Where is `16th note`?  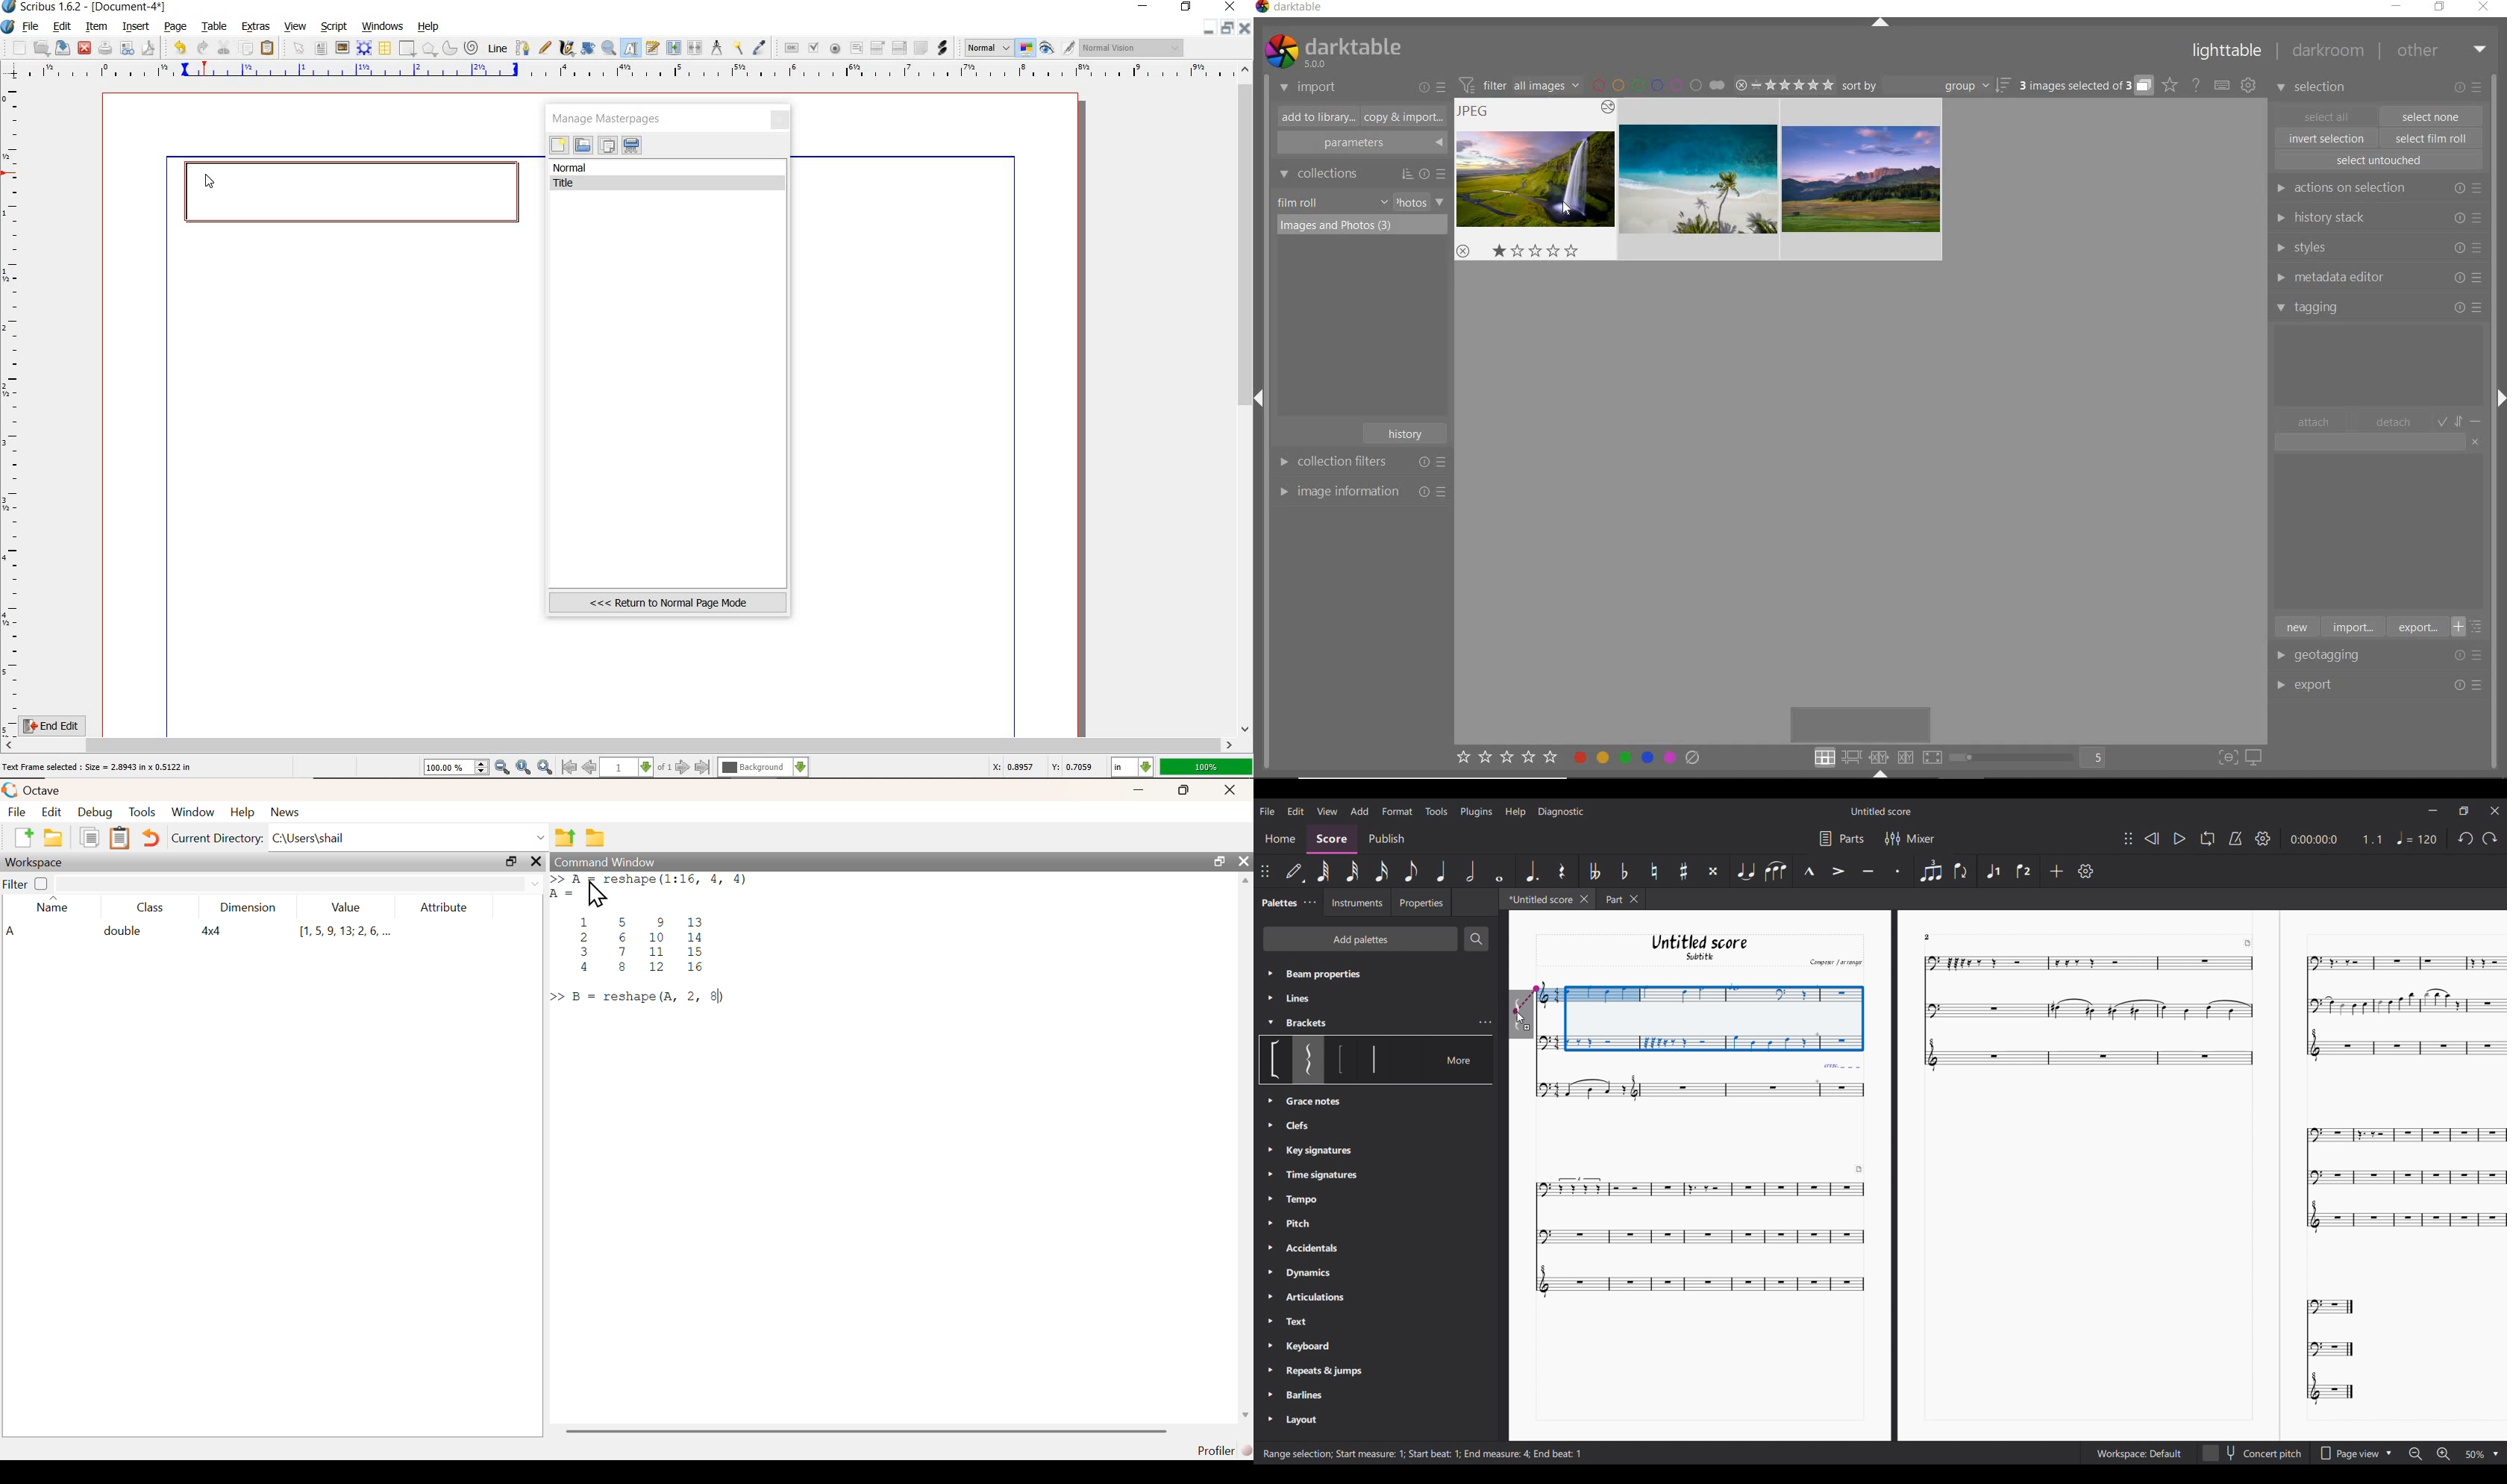 16th note is located at coordinates (1381, 872).